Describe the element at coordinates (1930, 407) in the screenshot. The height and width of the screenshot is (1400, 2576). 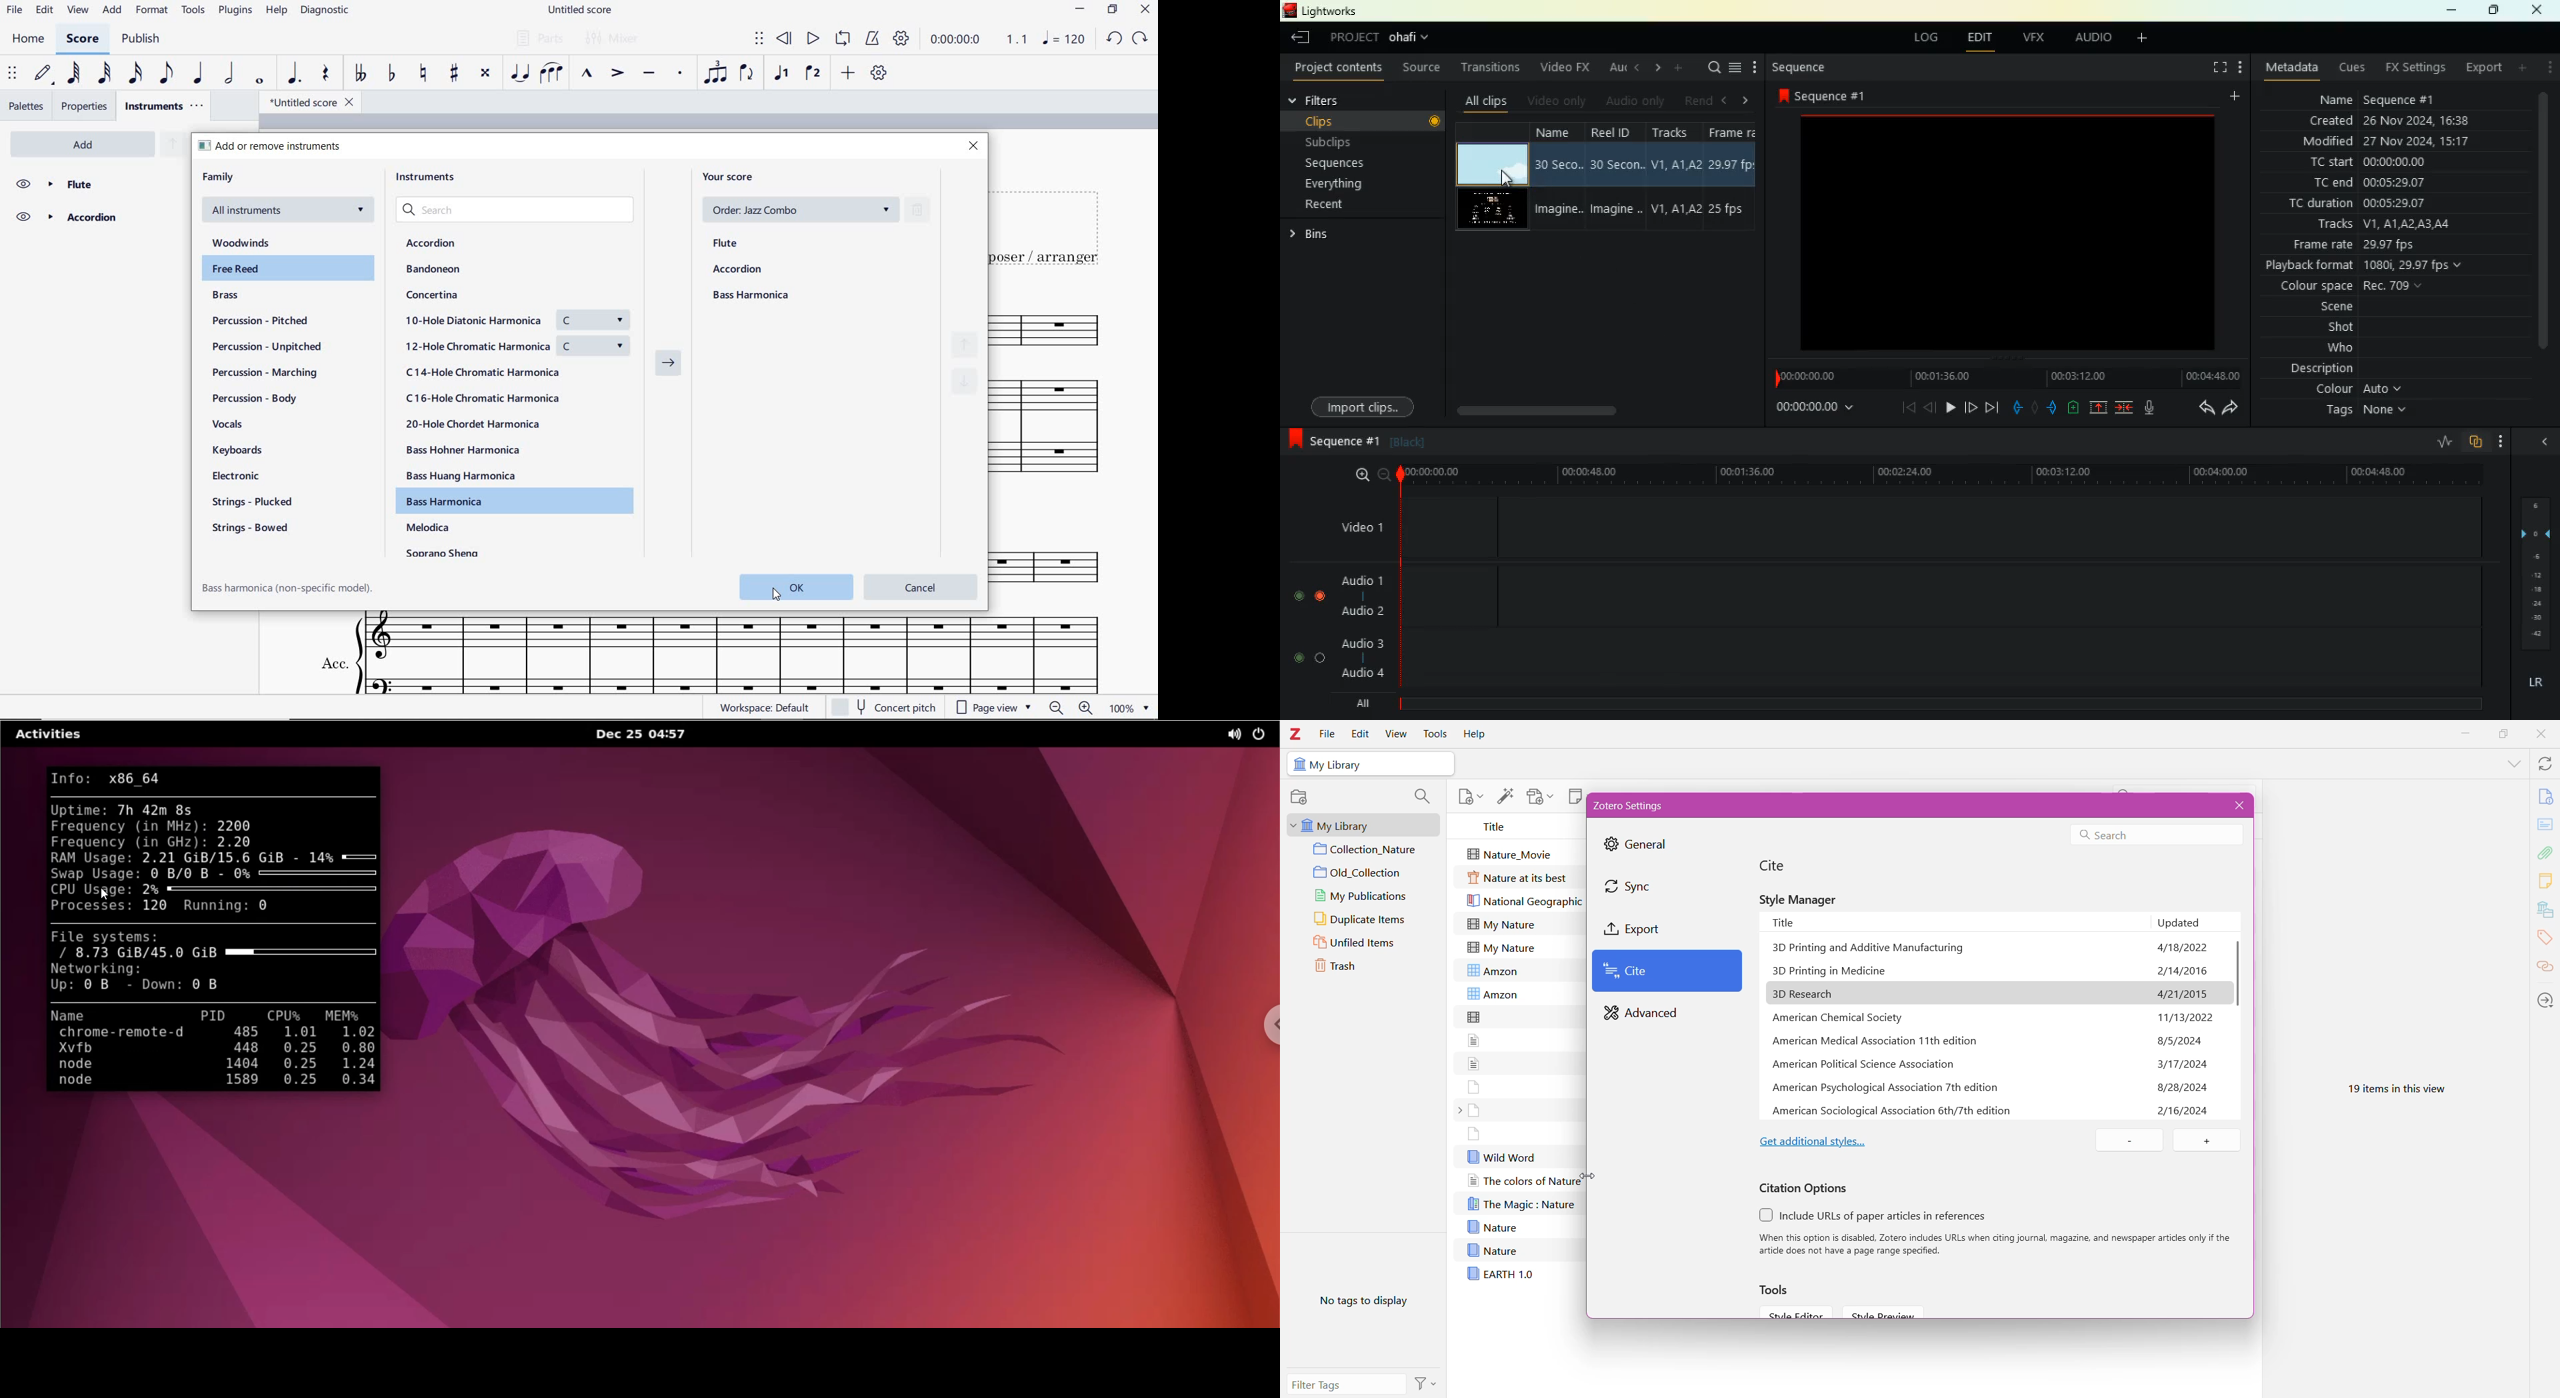
I see `back` at that location.